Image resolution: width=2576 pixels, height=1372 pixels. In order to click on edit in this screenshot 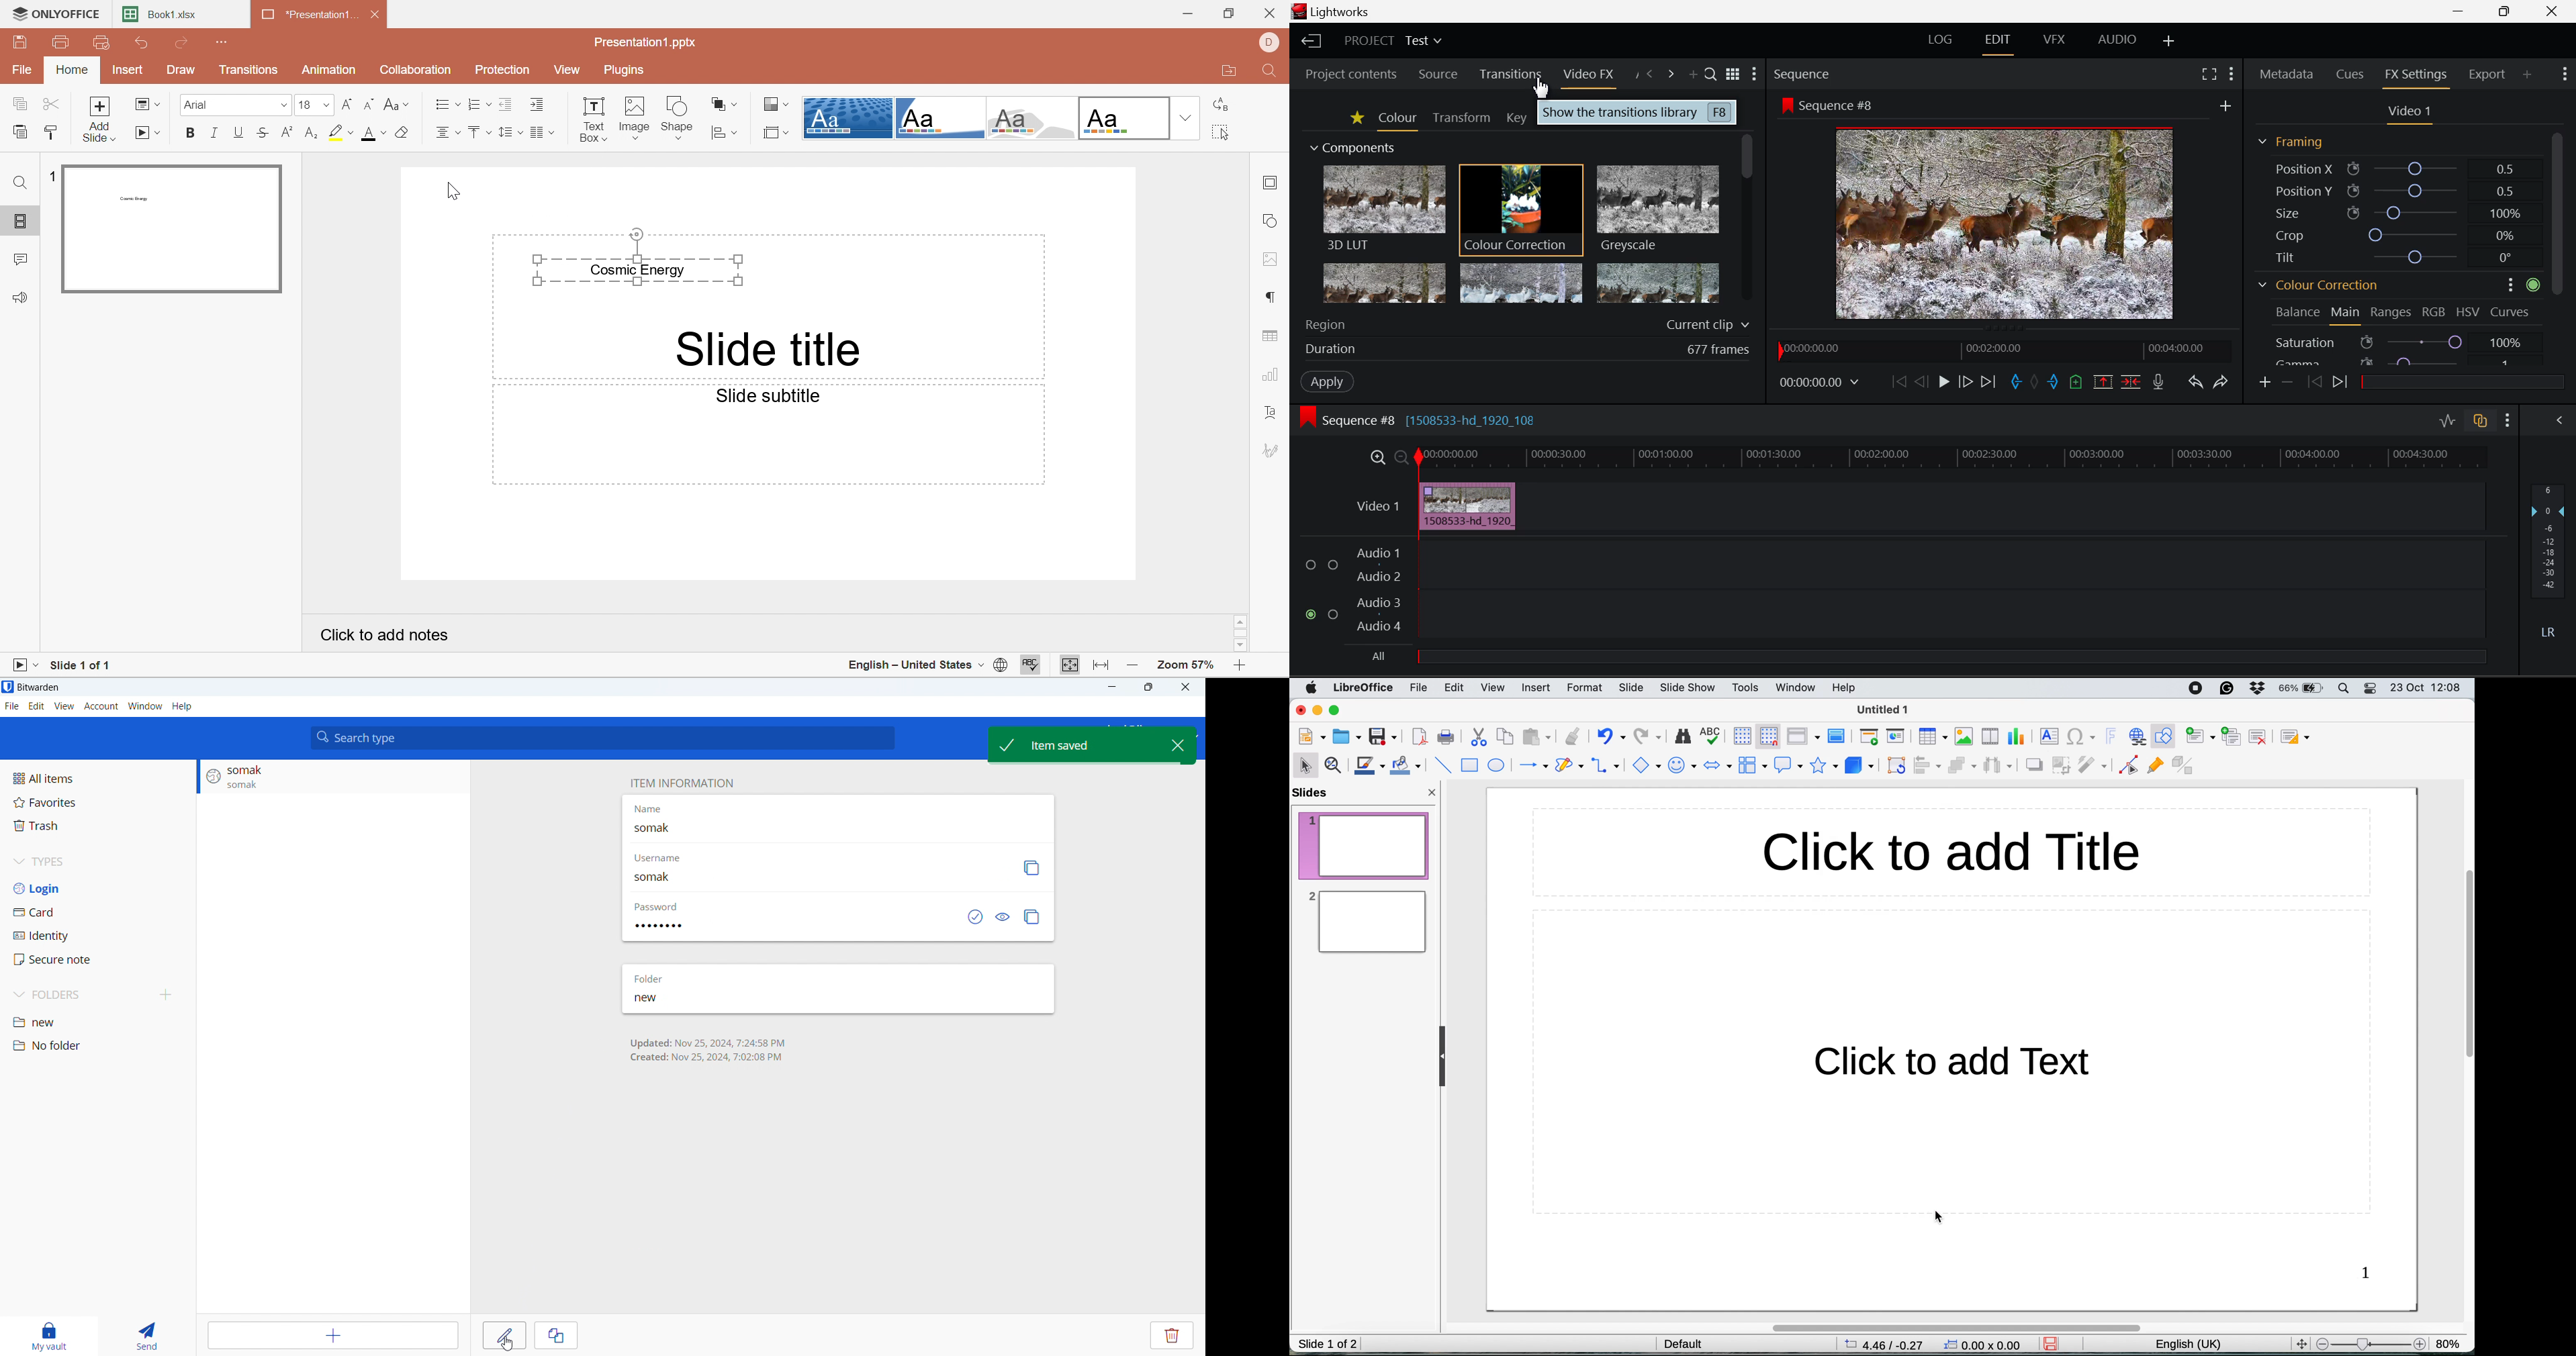, I will do `click(1457, 690)`.